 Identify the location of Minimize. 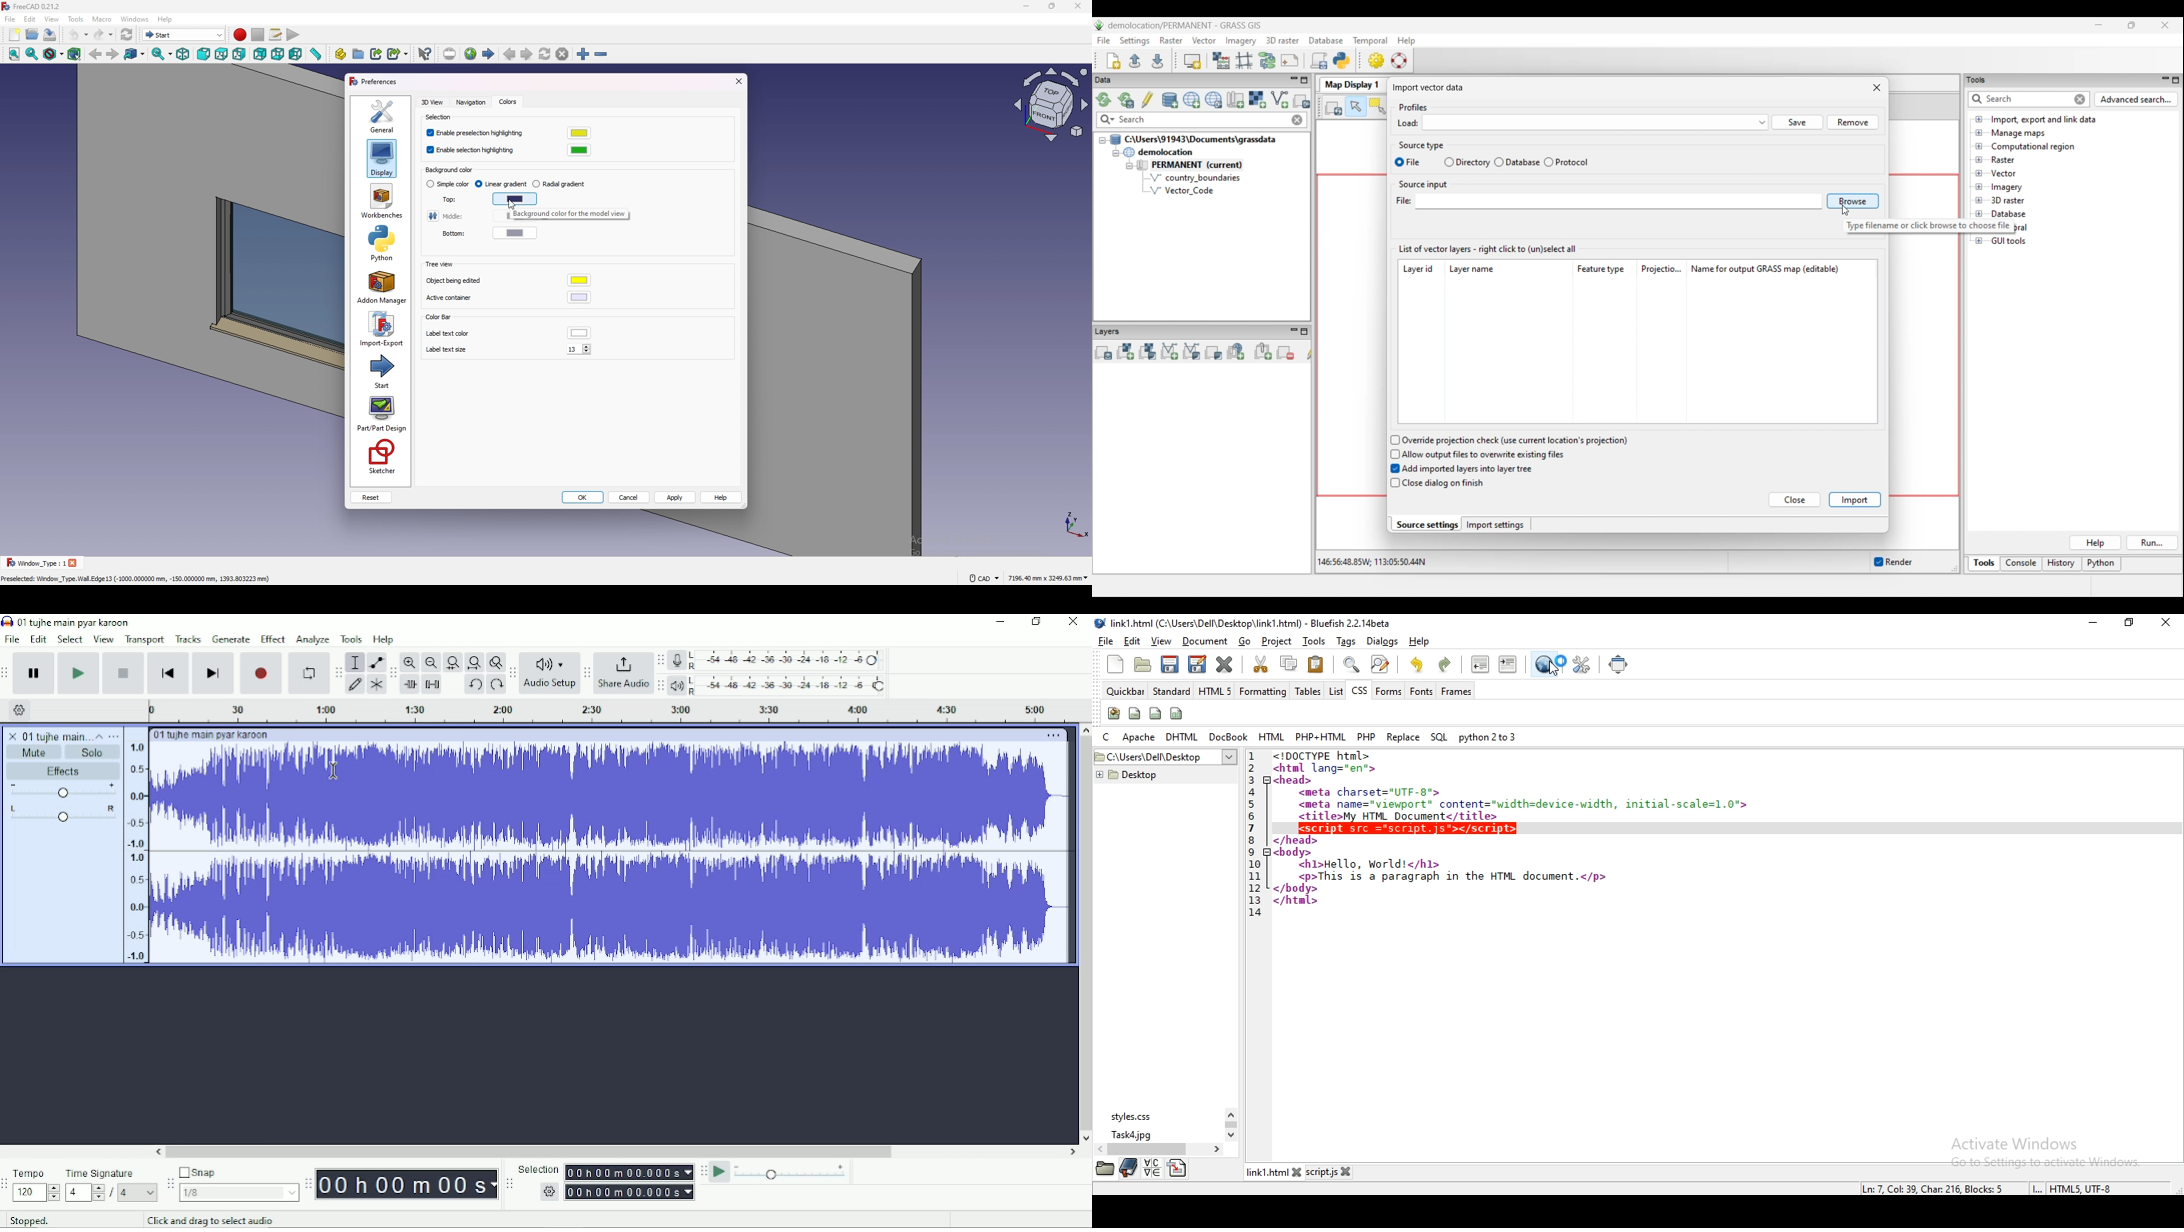
(1001, 622).